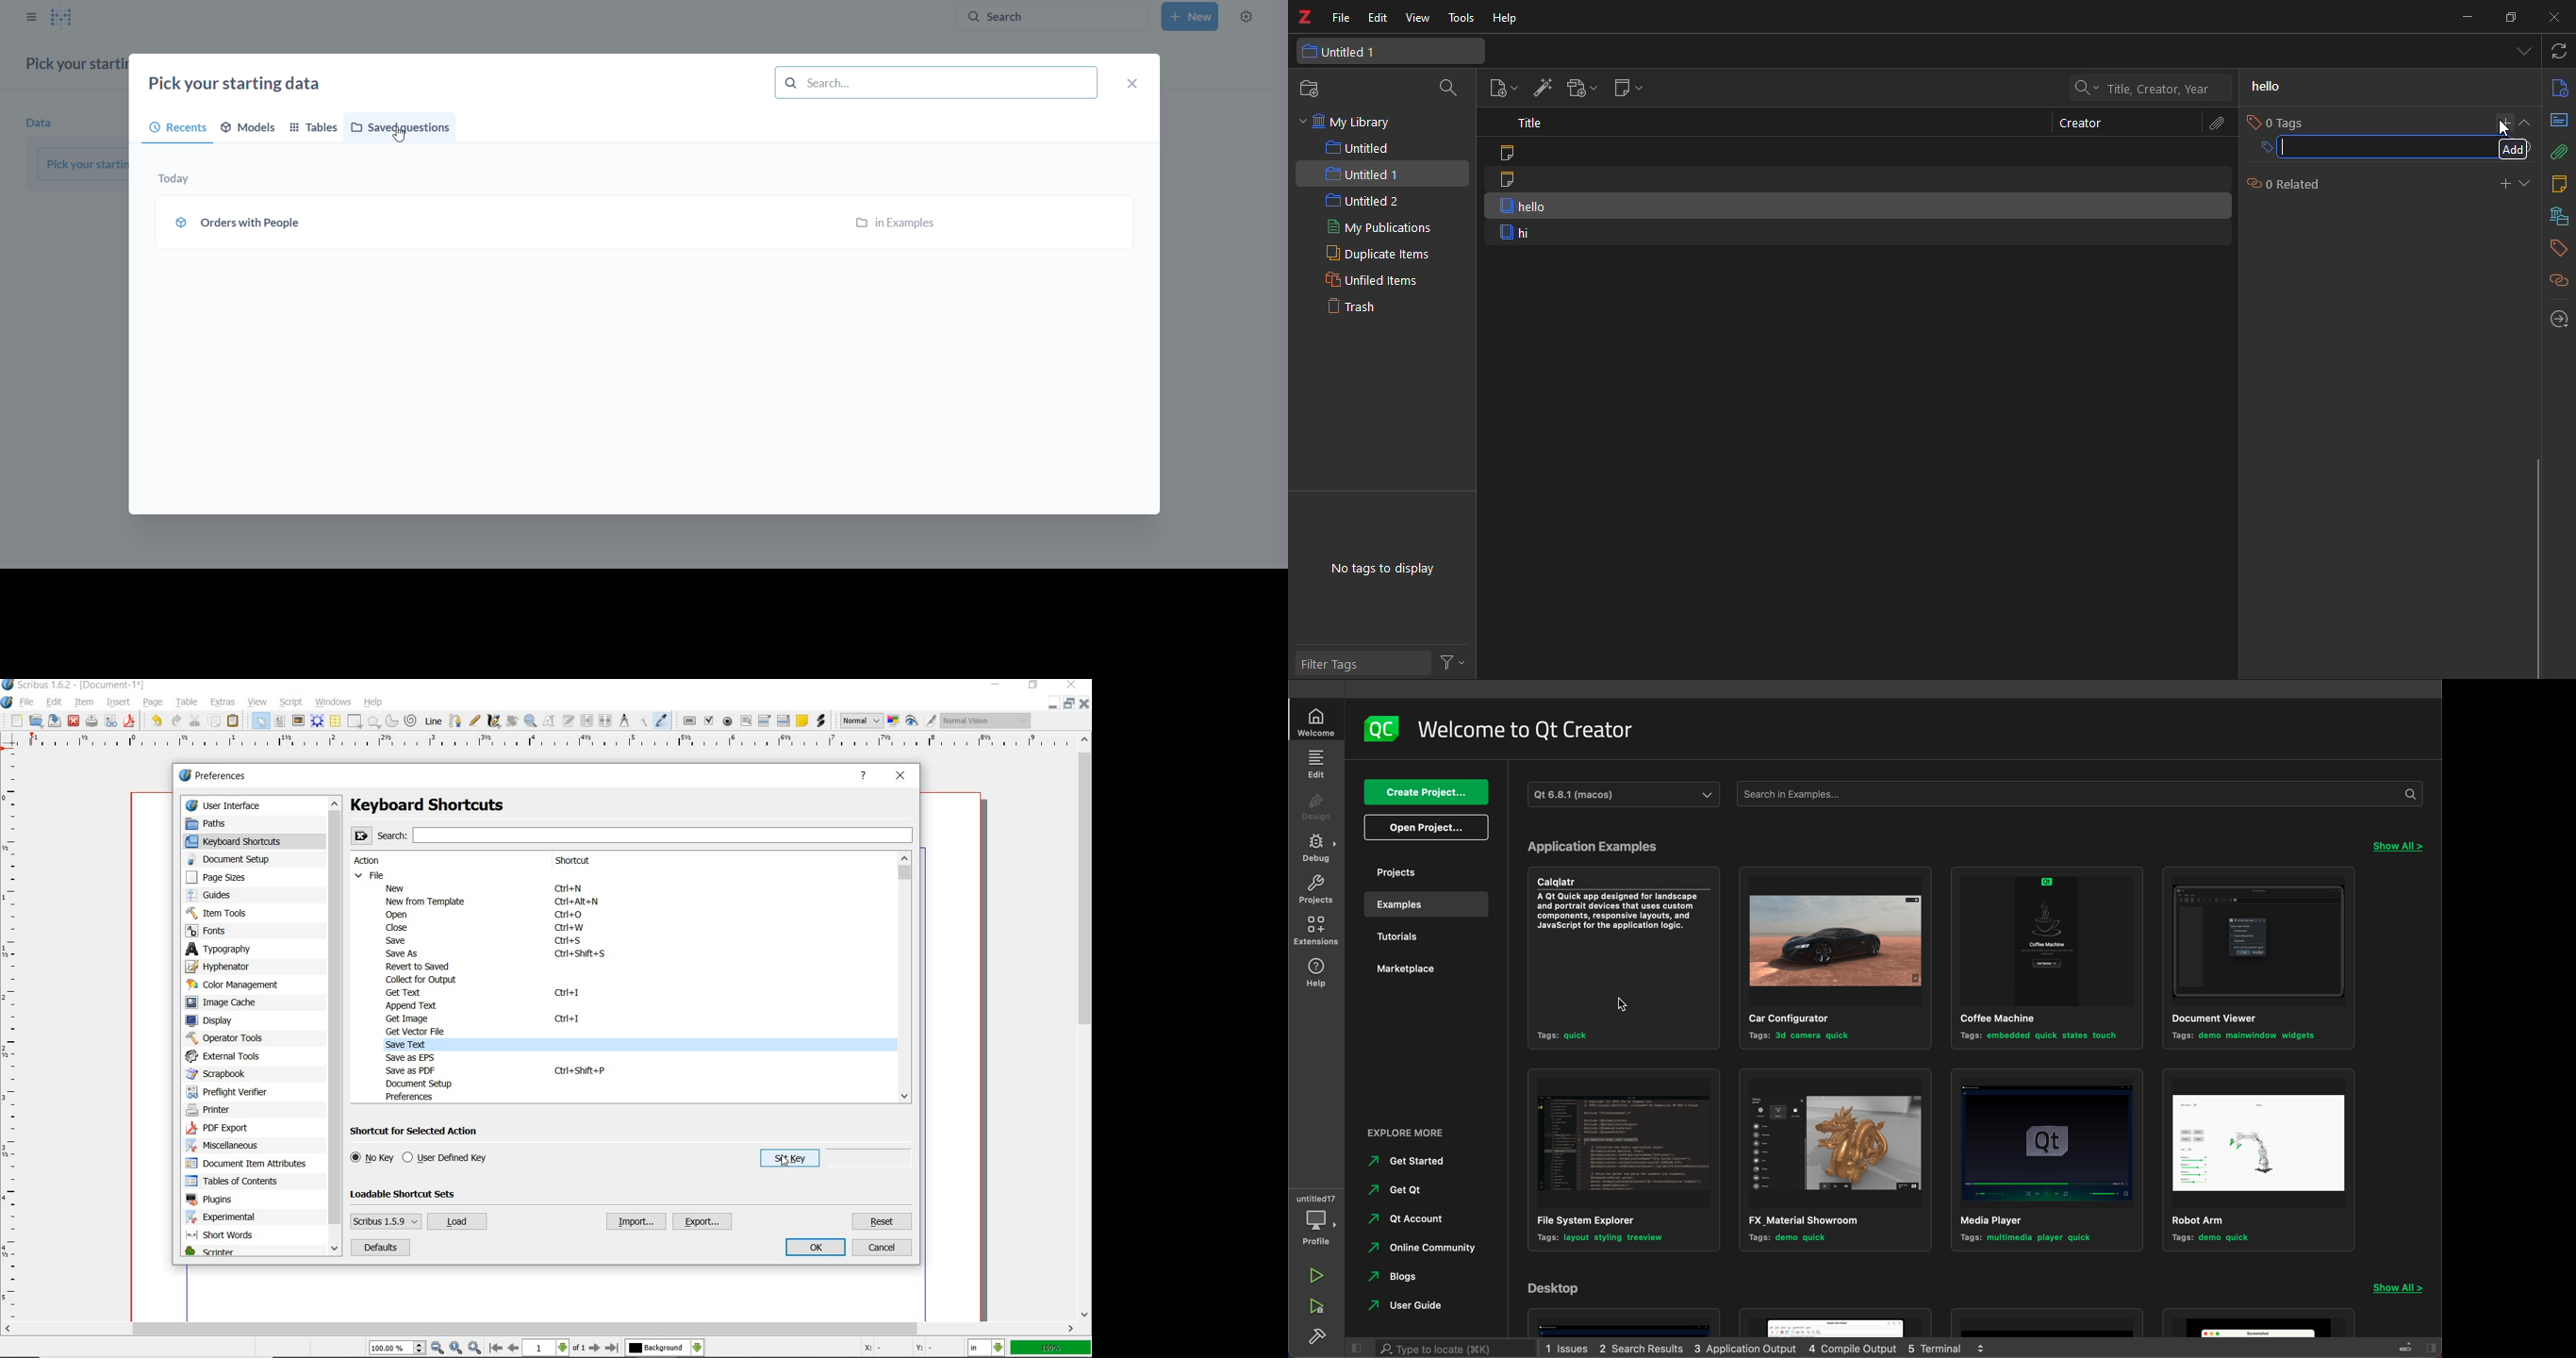 Image resolution: width=2576 pixels, height=1372 pixels. I want to click on untitled, so click(1358, 148).